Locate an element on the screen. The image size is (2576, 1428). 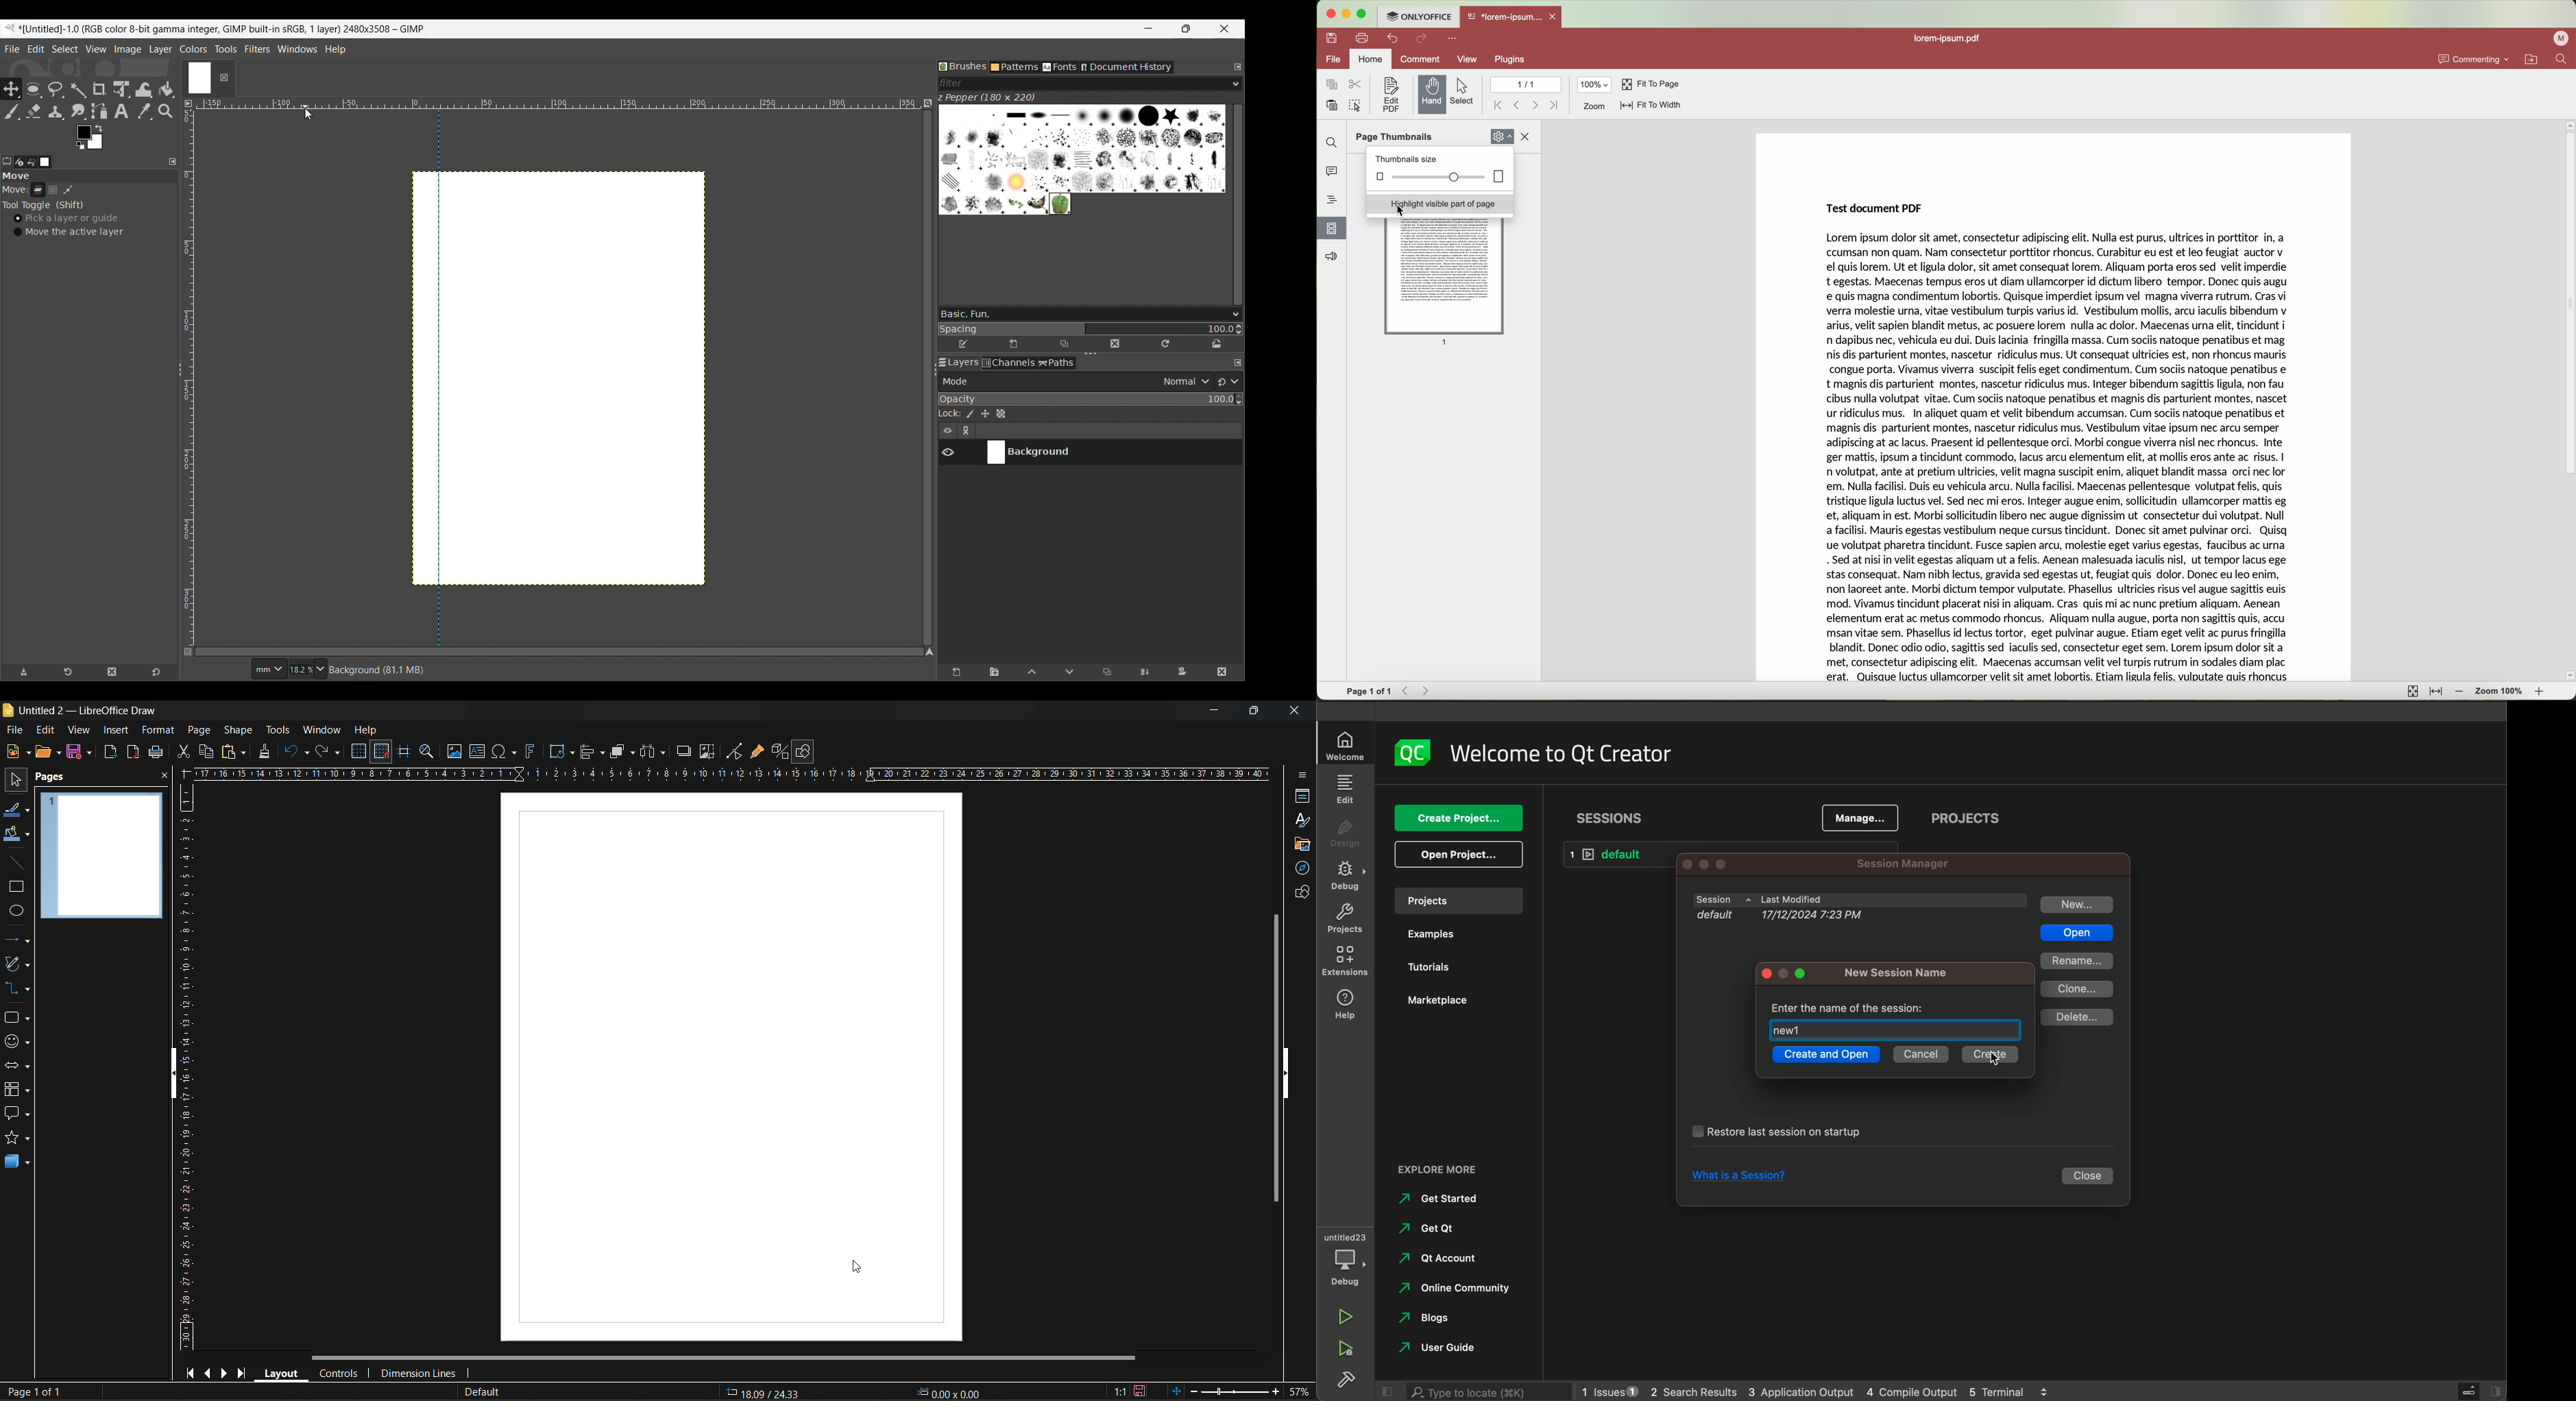
ellipse is located at coordinates (16, 913).